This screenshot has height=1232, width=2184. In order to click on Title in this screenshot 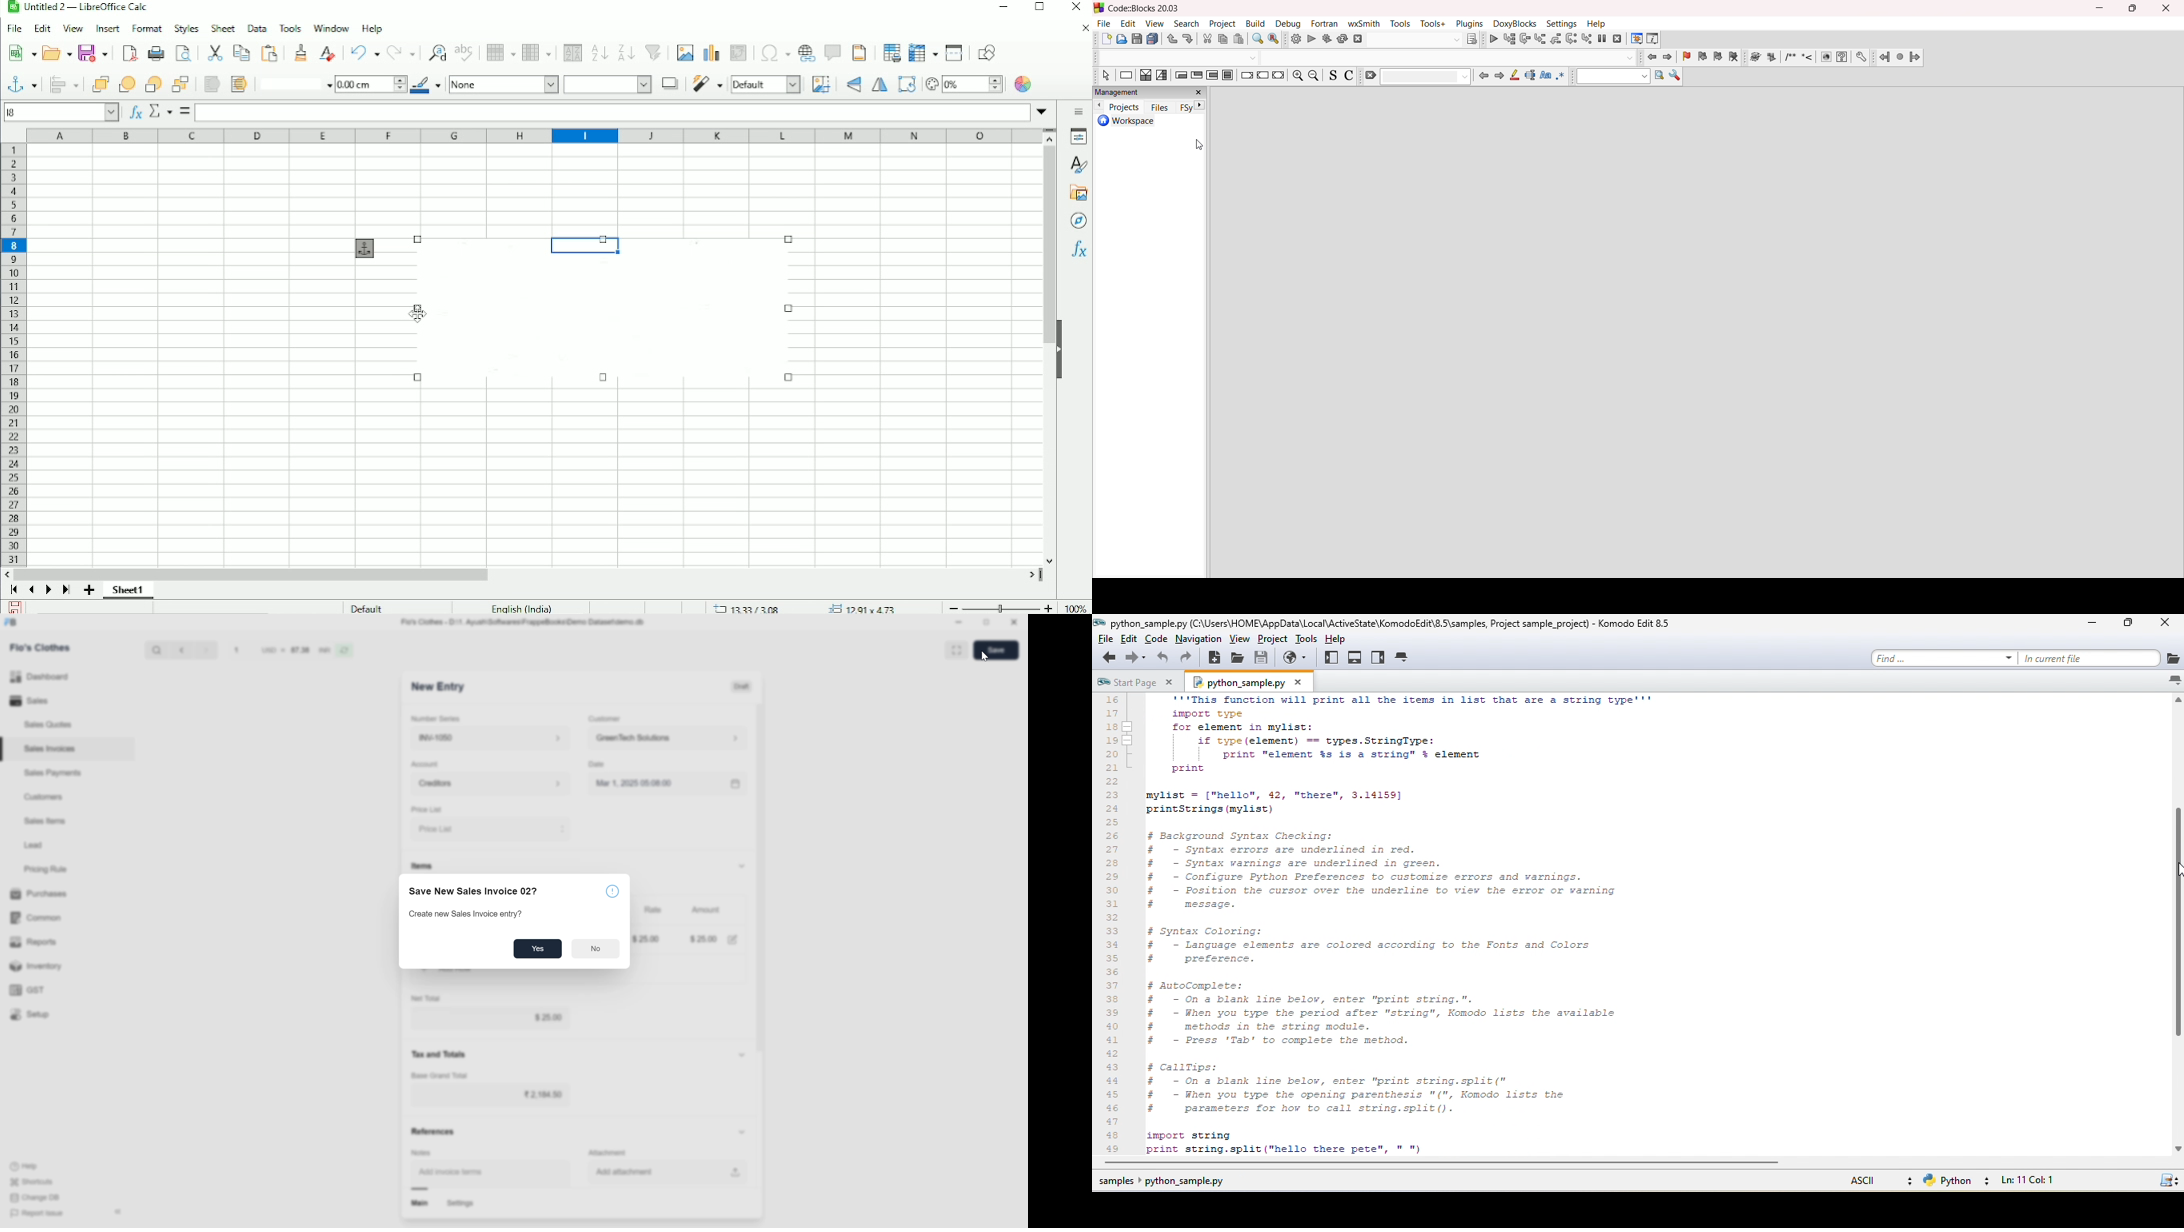, I will do `click(79, 8)`.